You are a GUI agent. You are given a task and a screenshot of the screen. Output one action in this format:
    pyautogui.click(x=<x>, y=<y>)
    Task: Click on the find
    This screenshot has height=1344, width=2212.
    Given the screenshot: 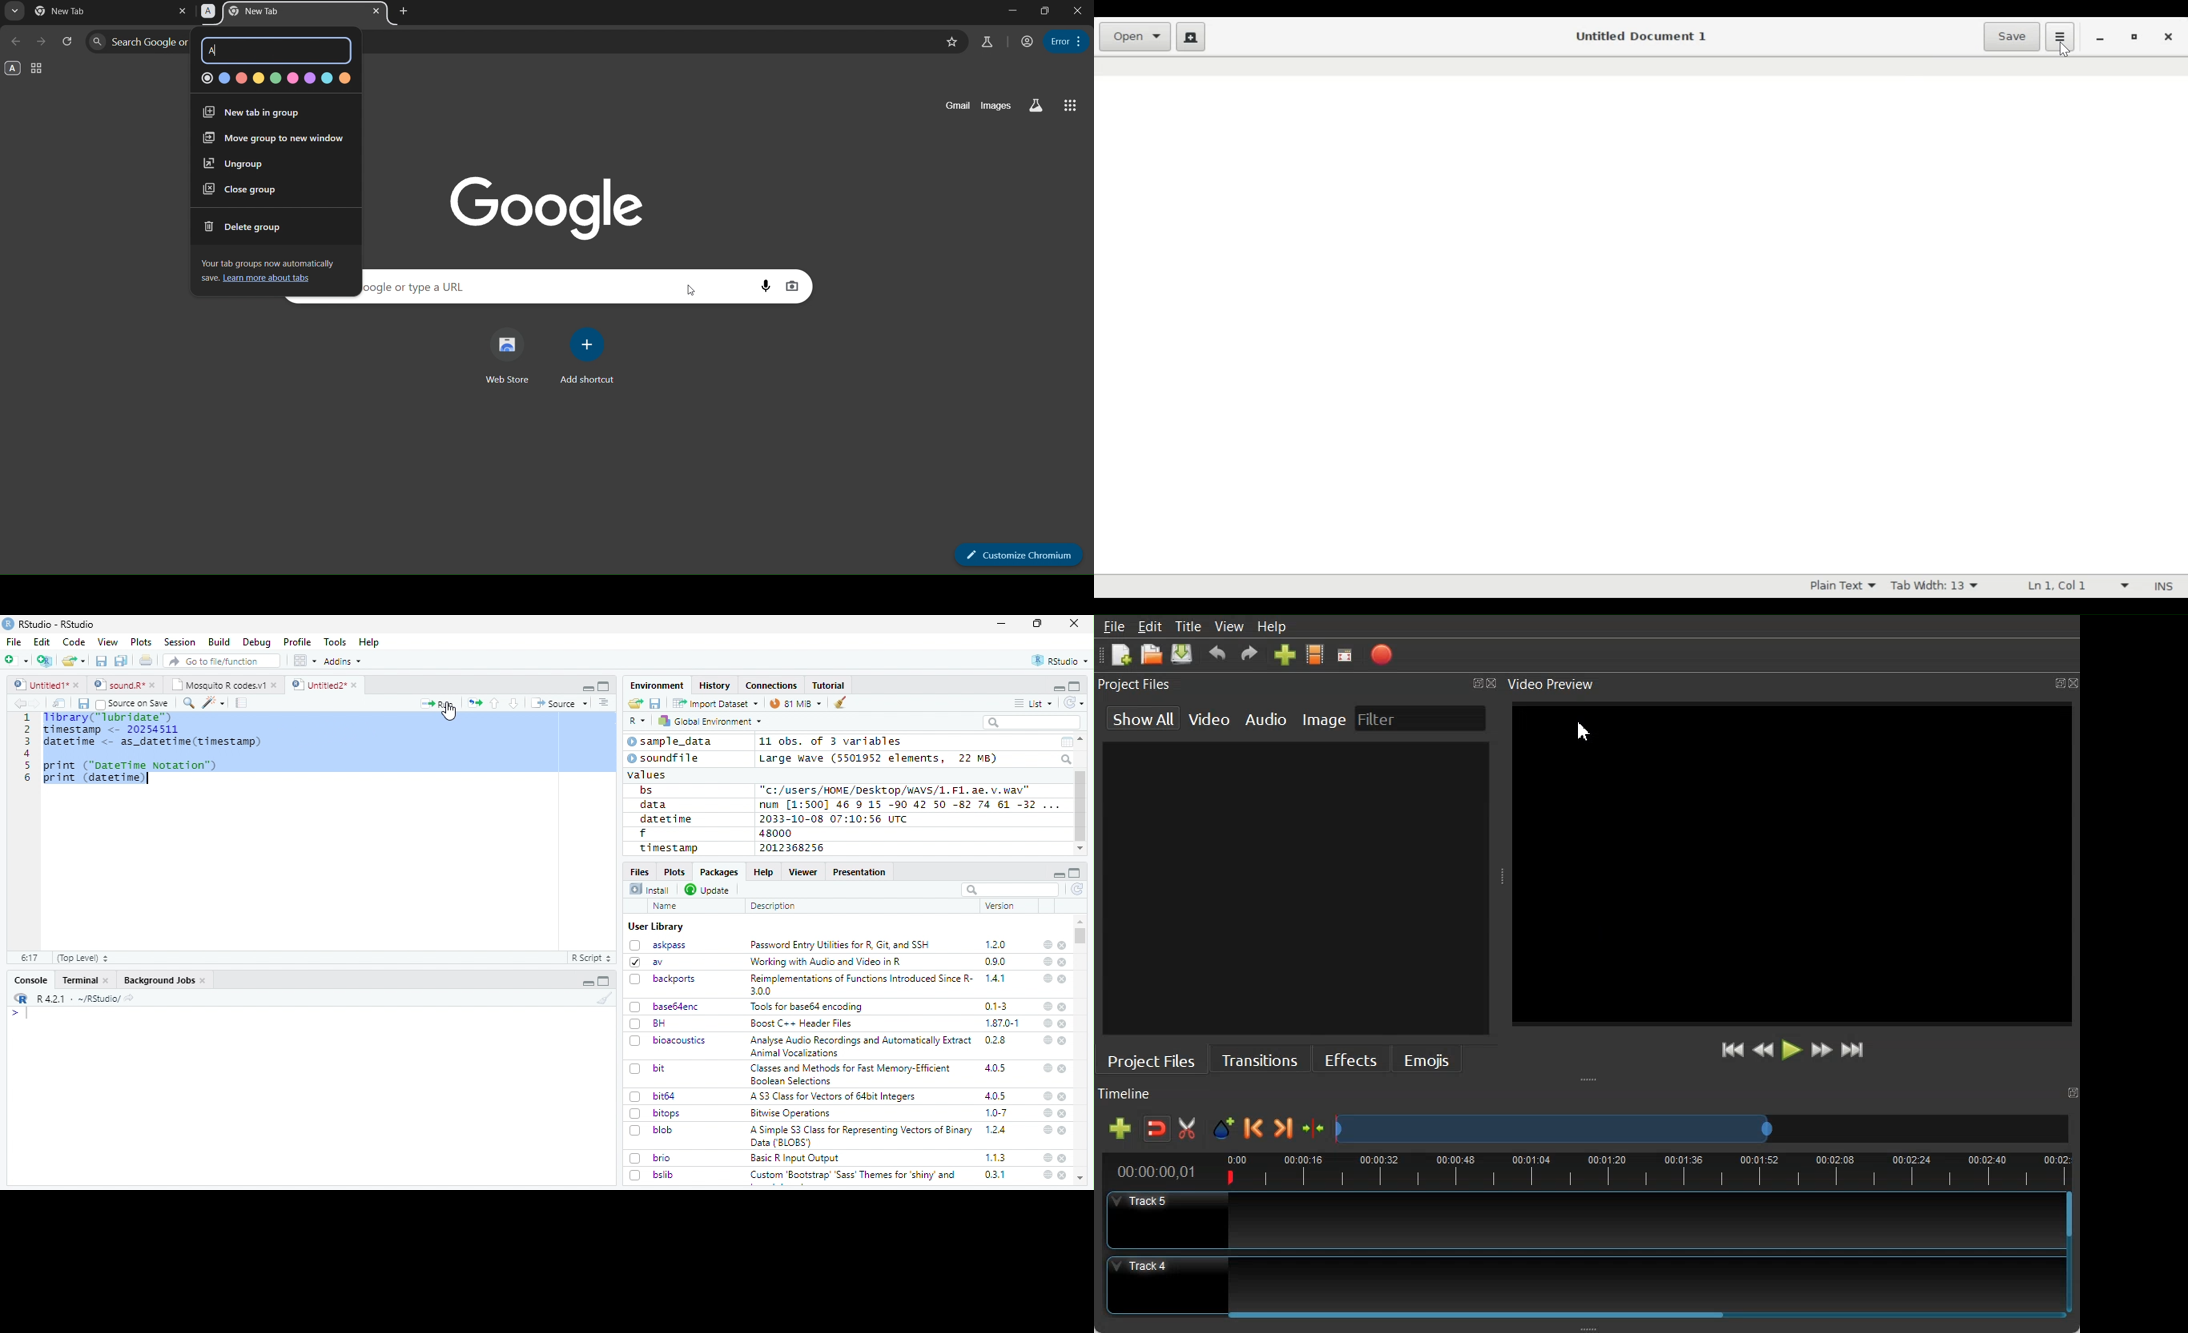 What is the action you would take?
    pyautogui.click(x=187, y=701)
    